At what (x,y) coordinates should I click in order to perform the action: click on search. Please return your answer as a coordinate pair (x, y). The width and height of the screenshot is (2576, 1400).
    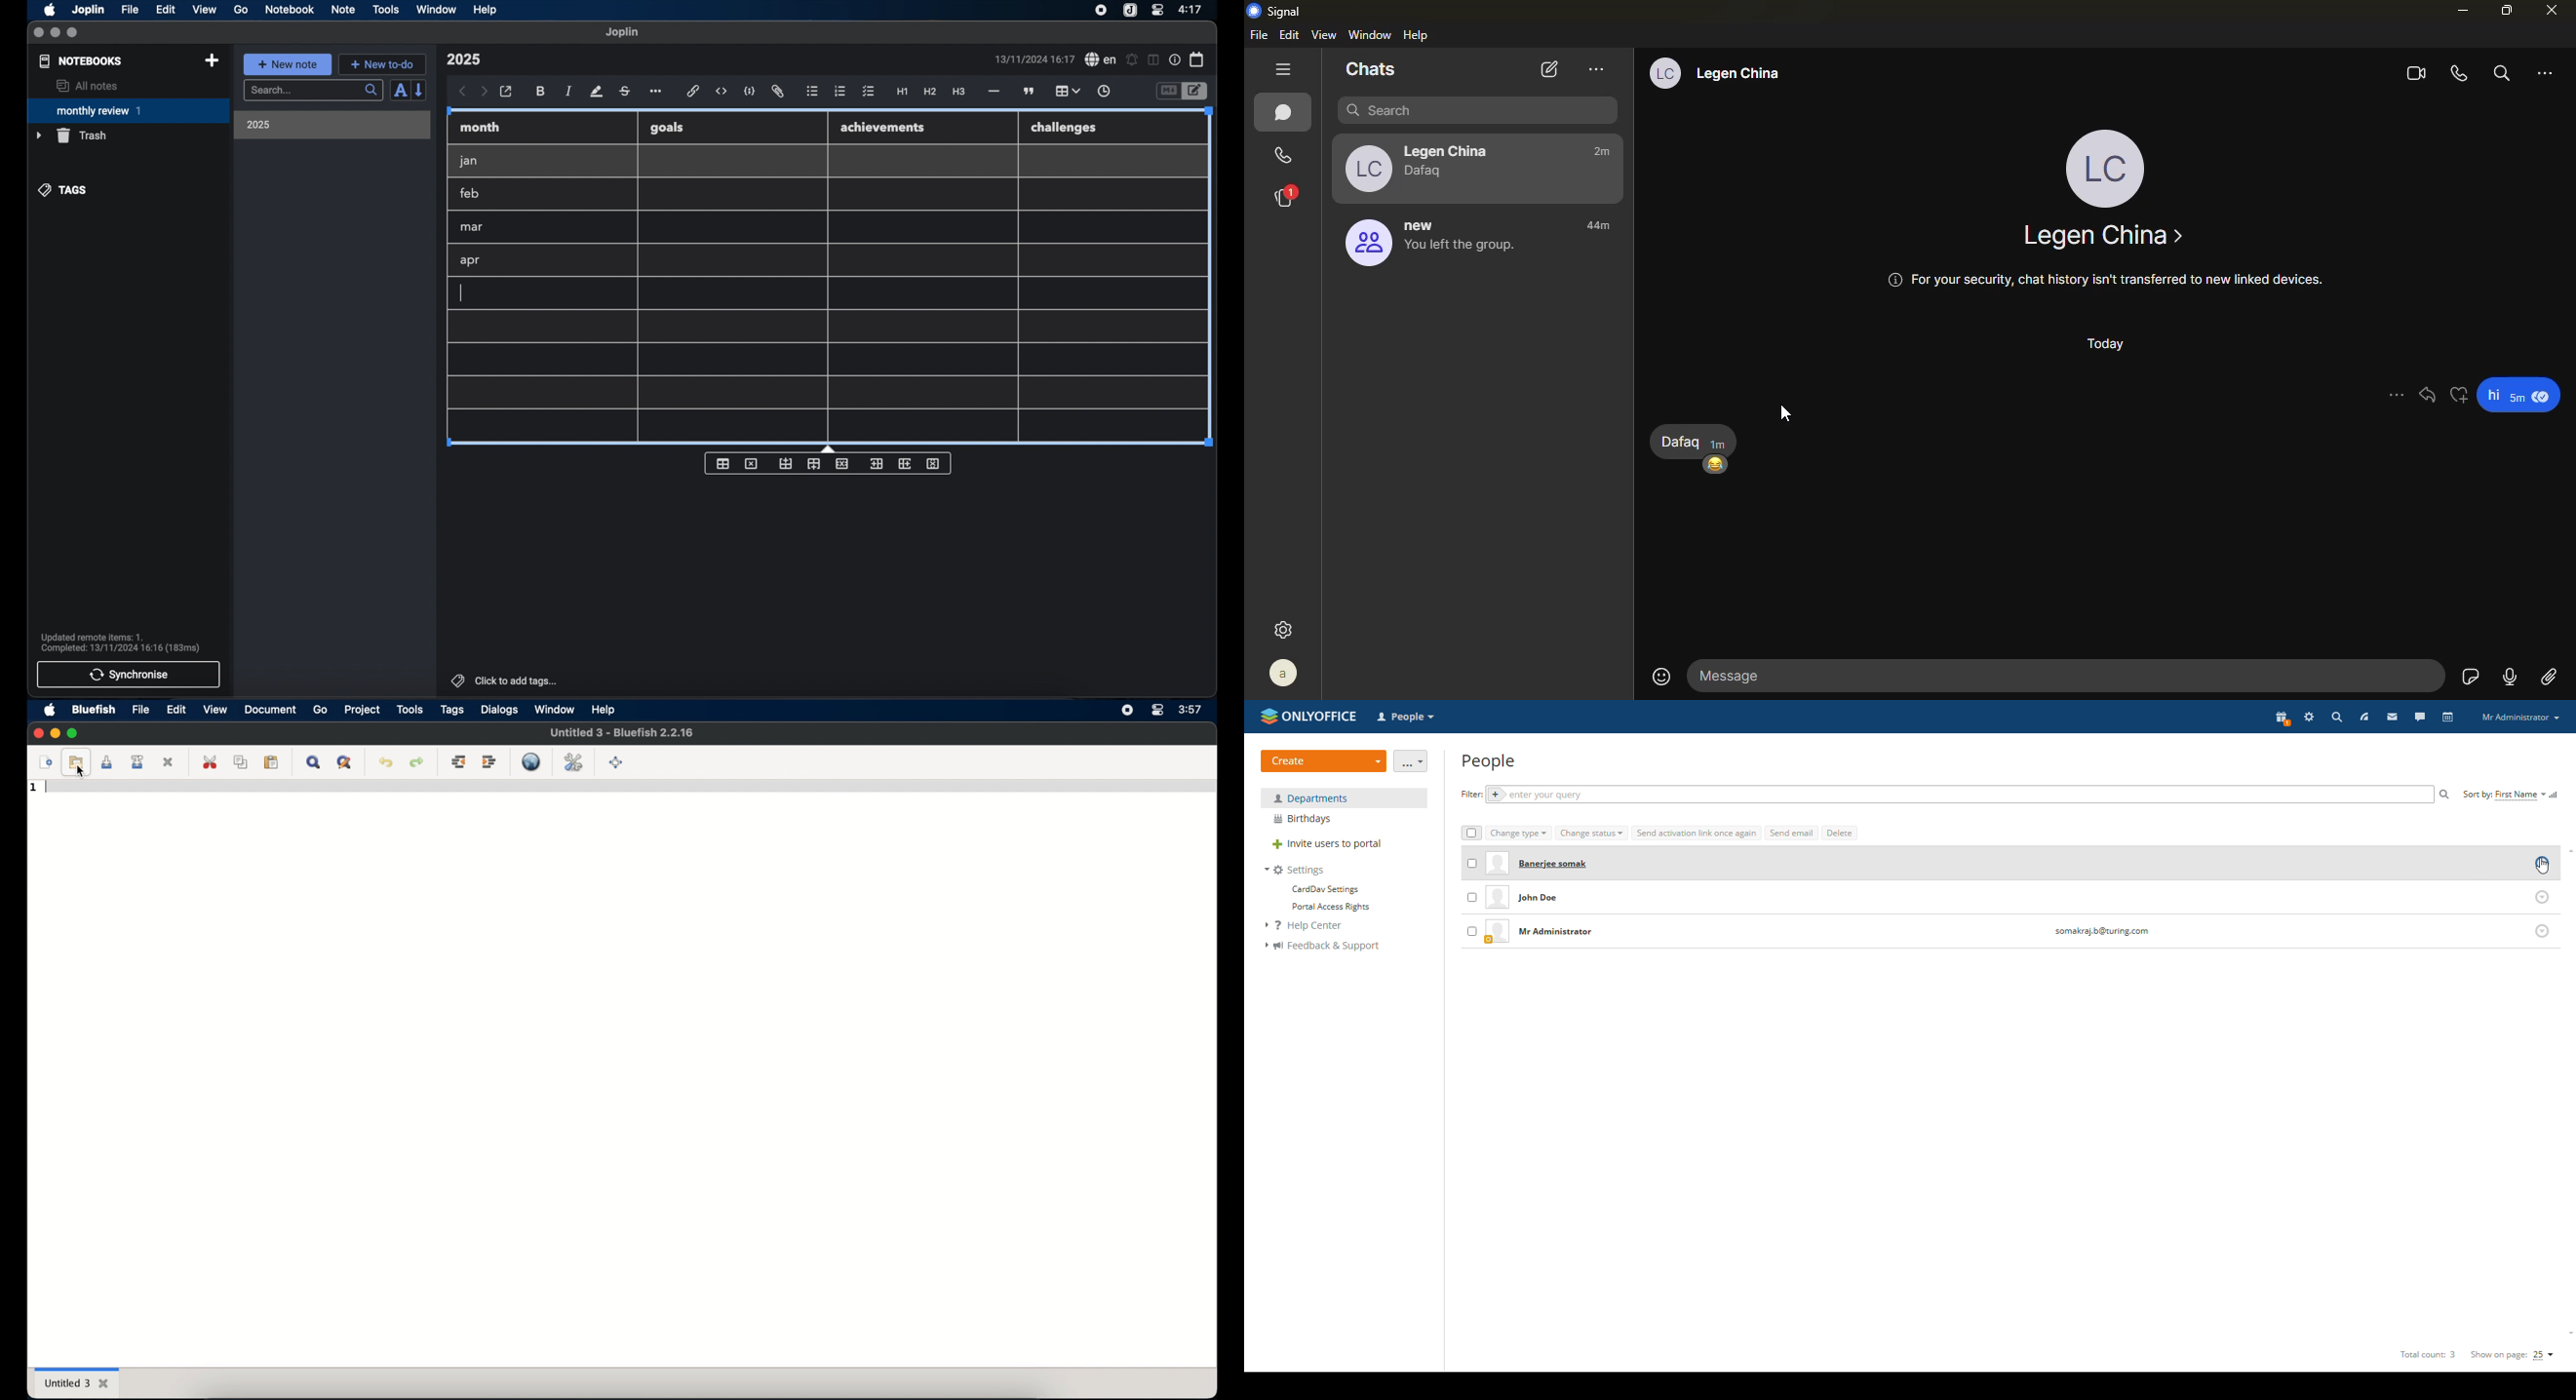
    Looking at the image, I should click on (2337, 717).